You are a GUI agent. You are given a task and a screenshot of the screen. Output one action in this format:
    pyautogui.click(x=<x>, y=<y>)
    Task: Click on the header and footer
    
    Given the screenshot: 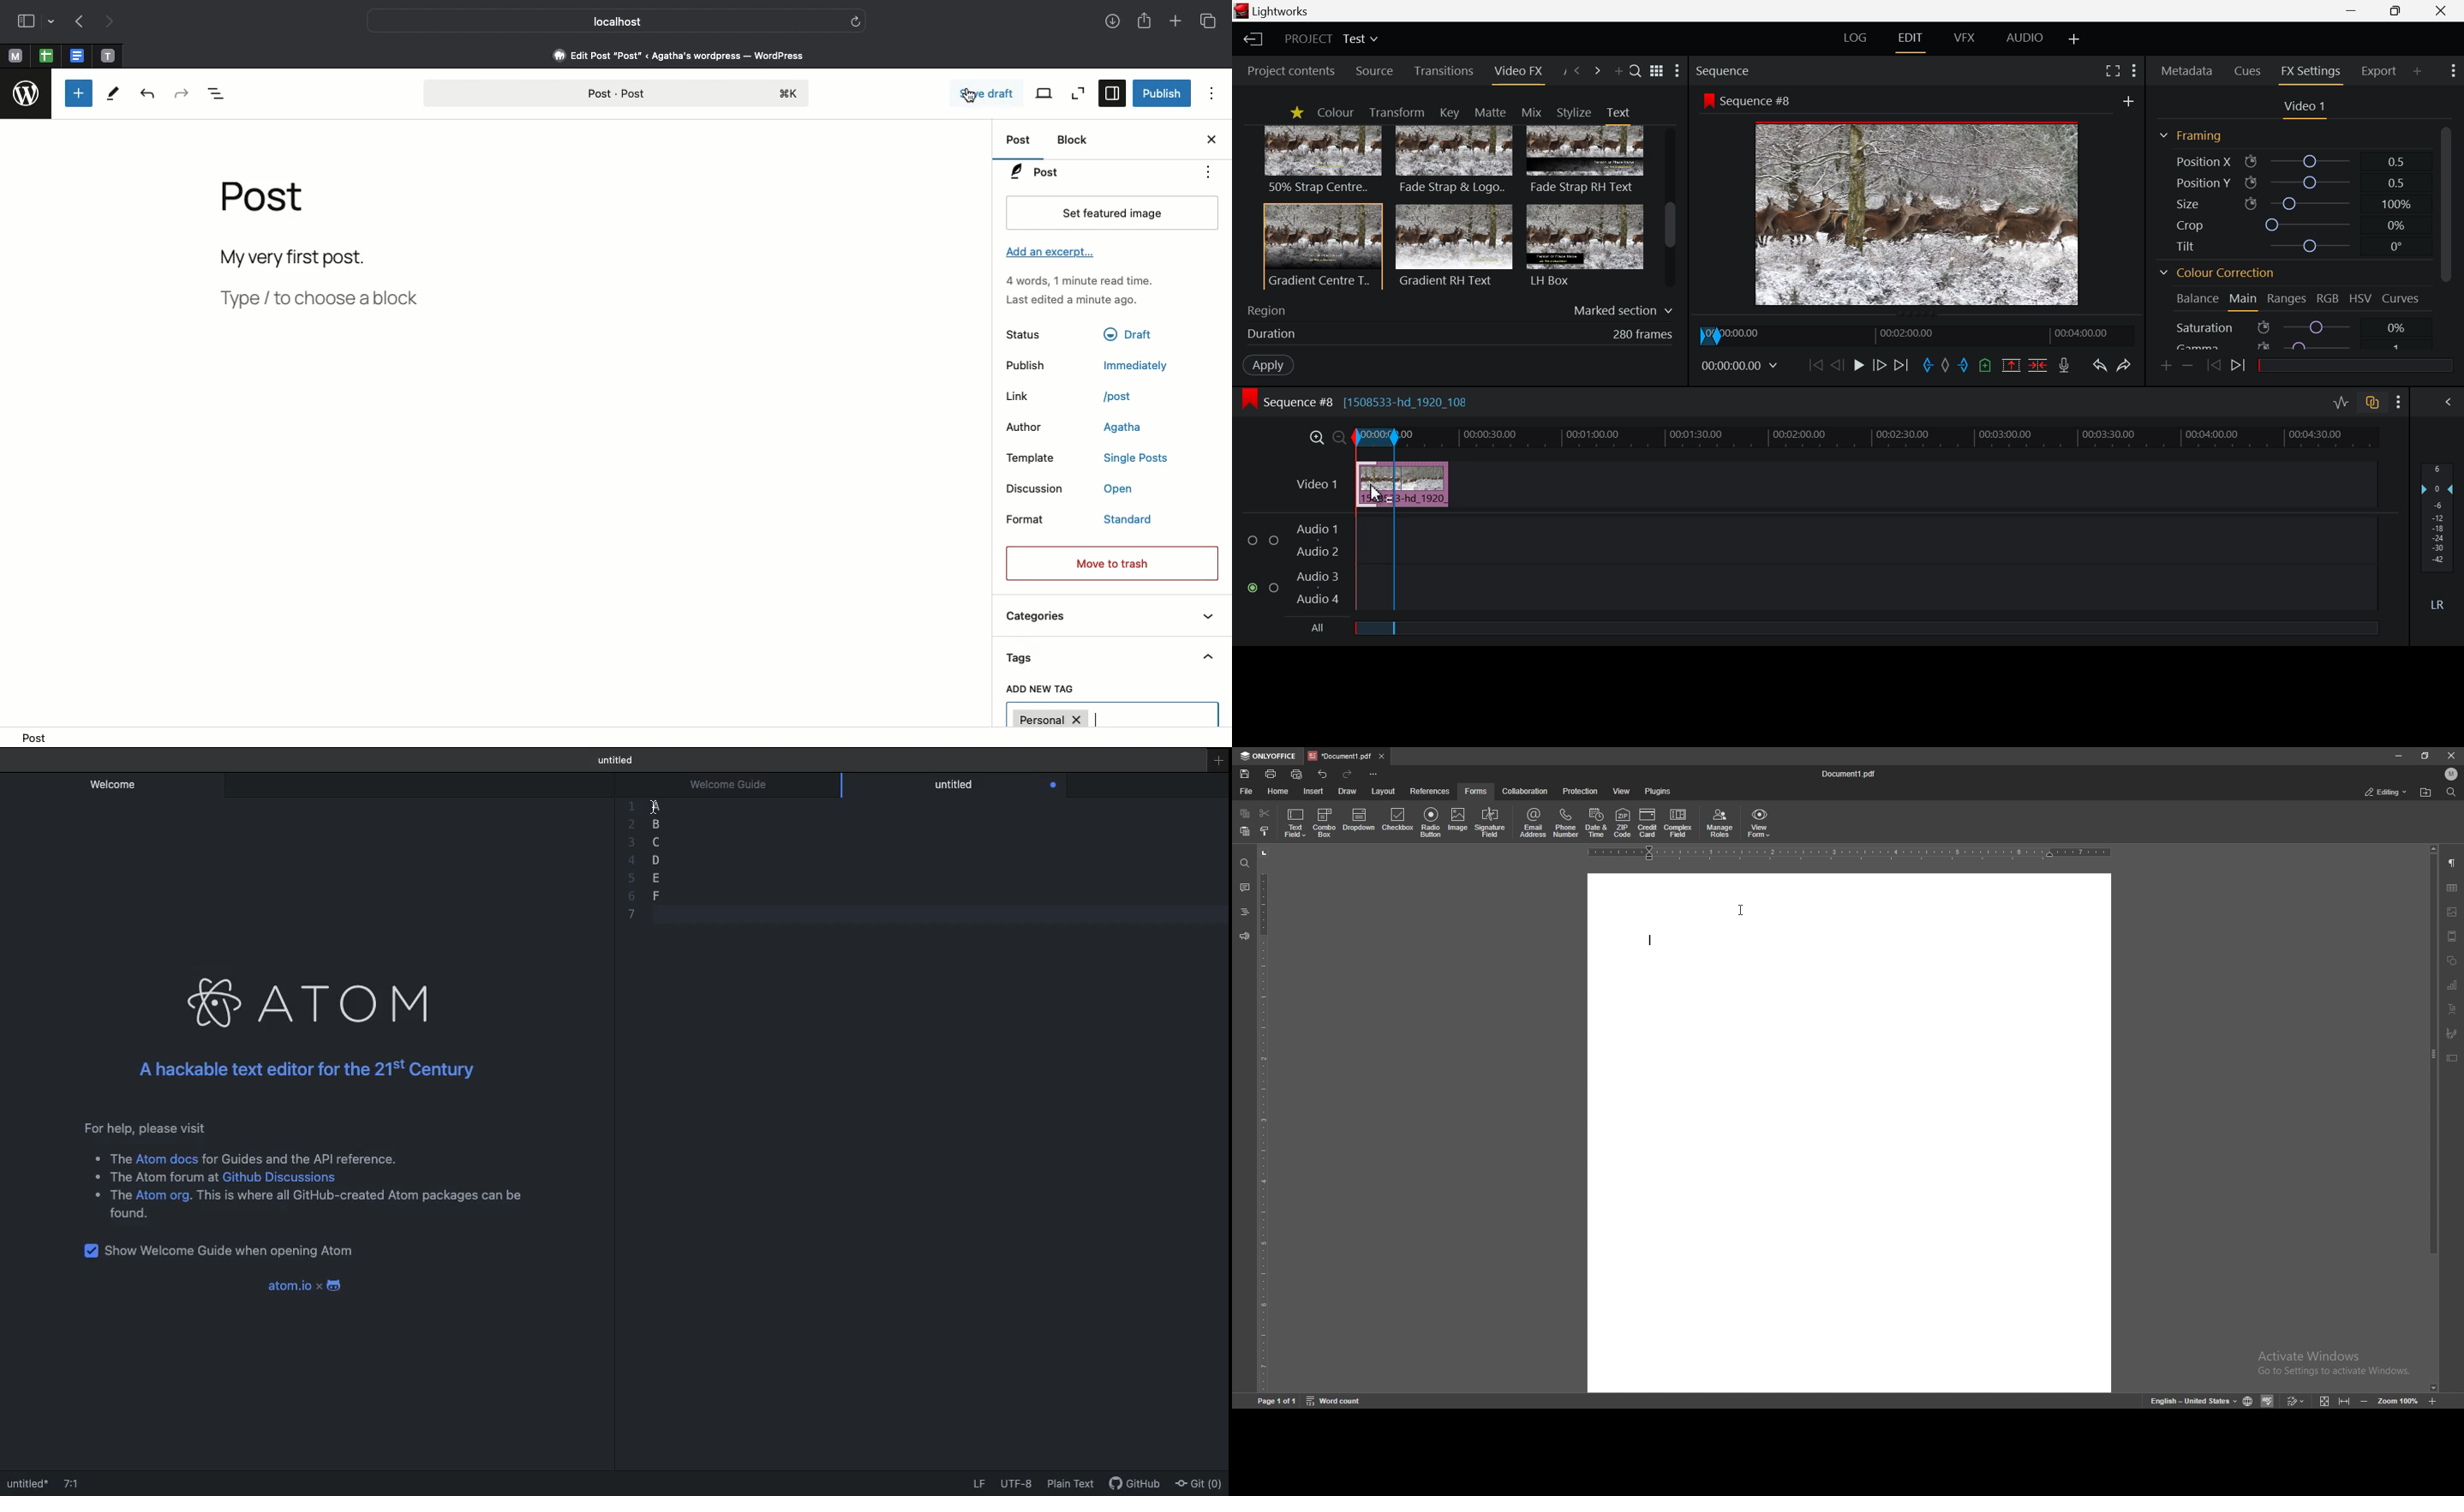 What is the action you would take?
    pyautogui.click(x=2453, y=936)
    